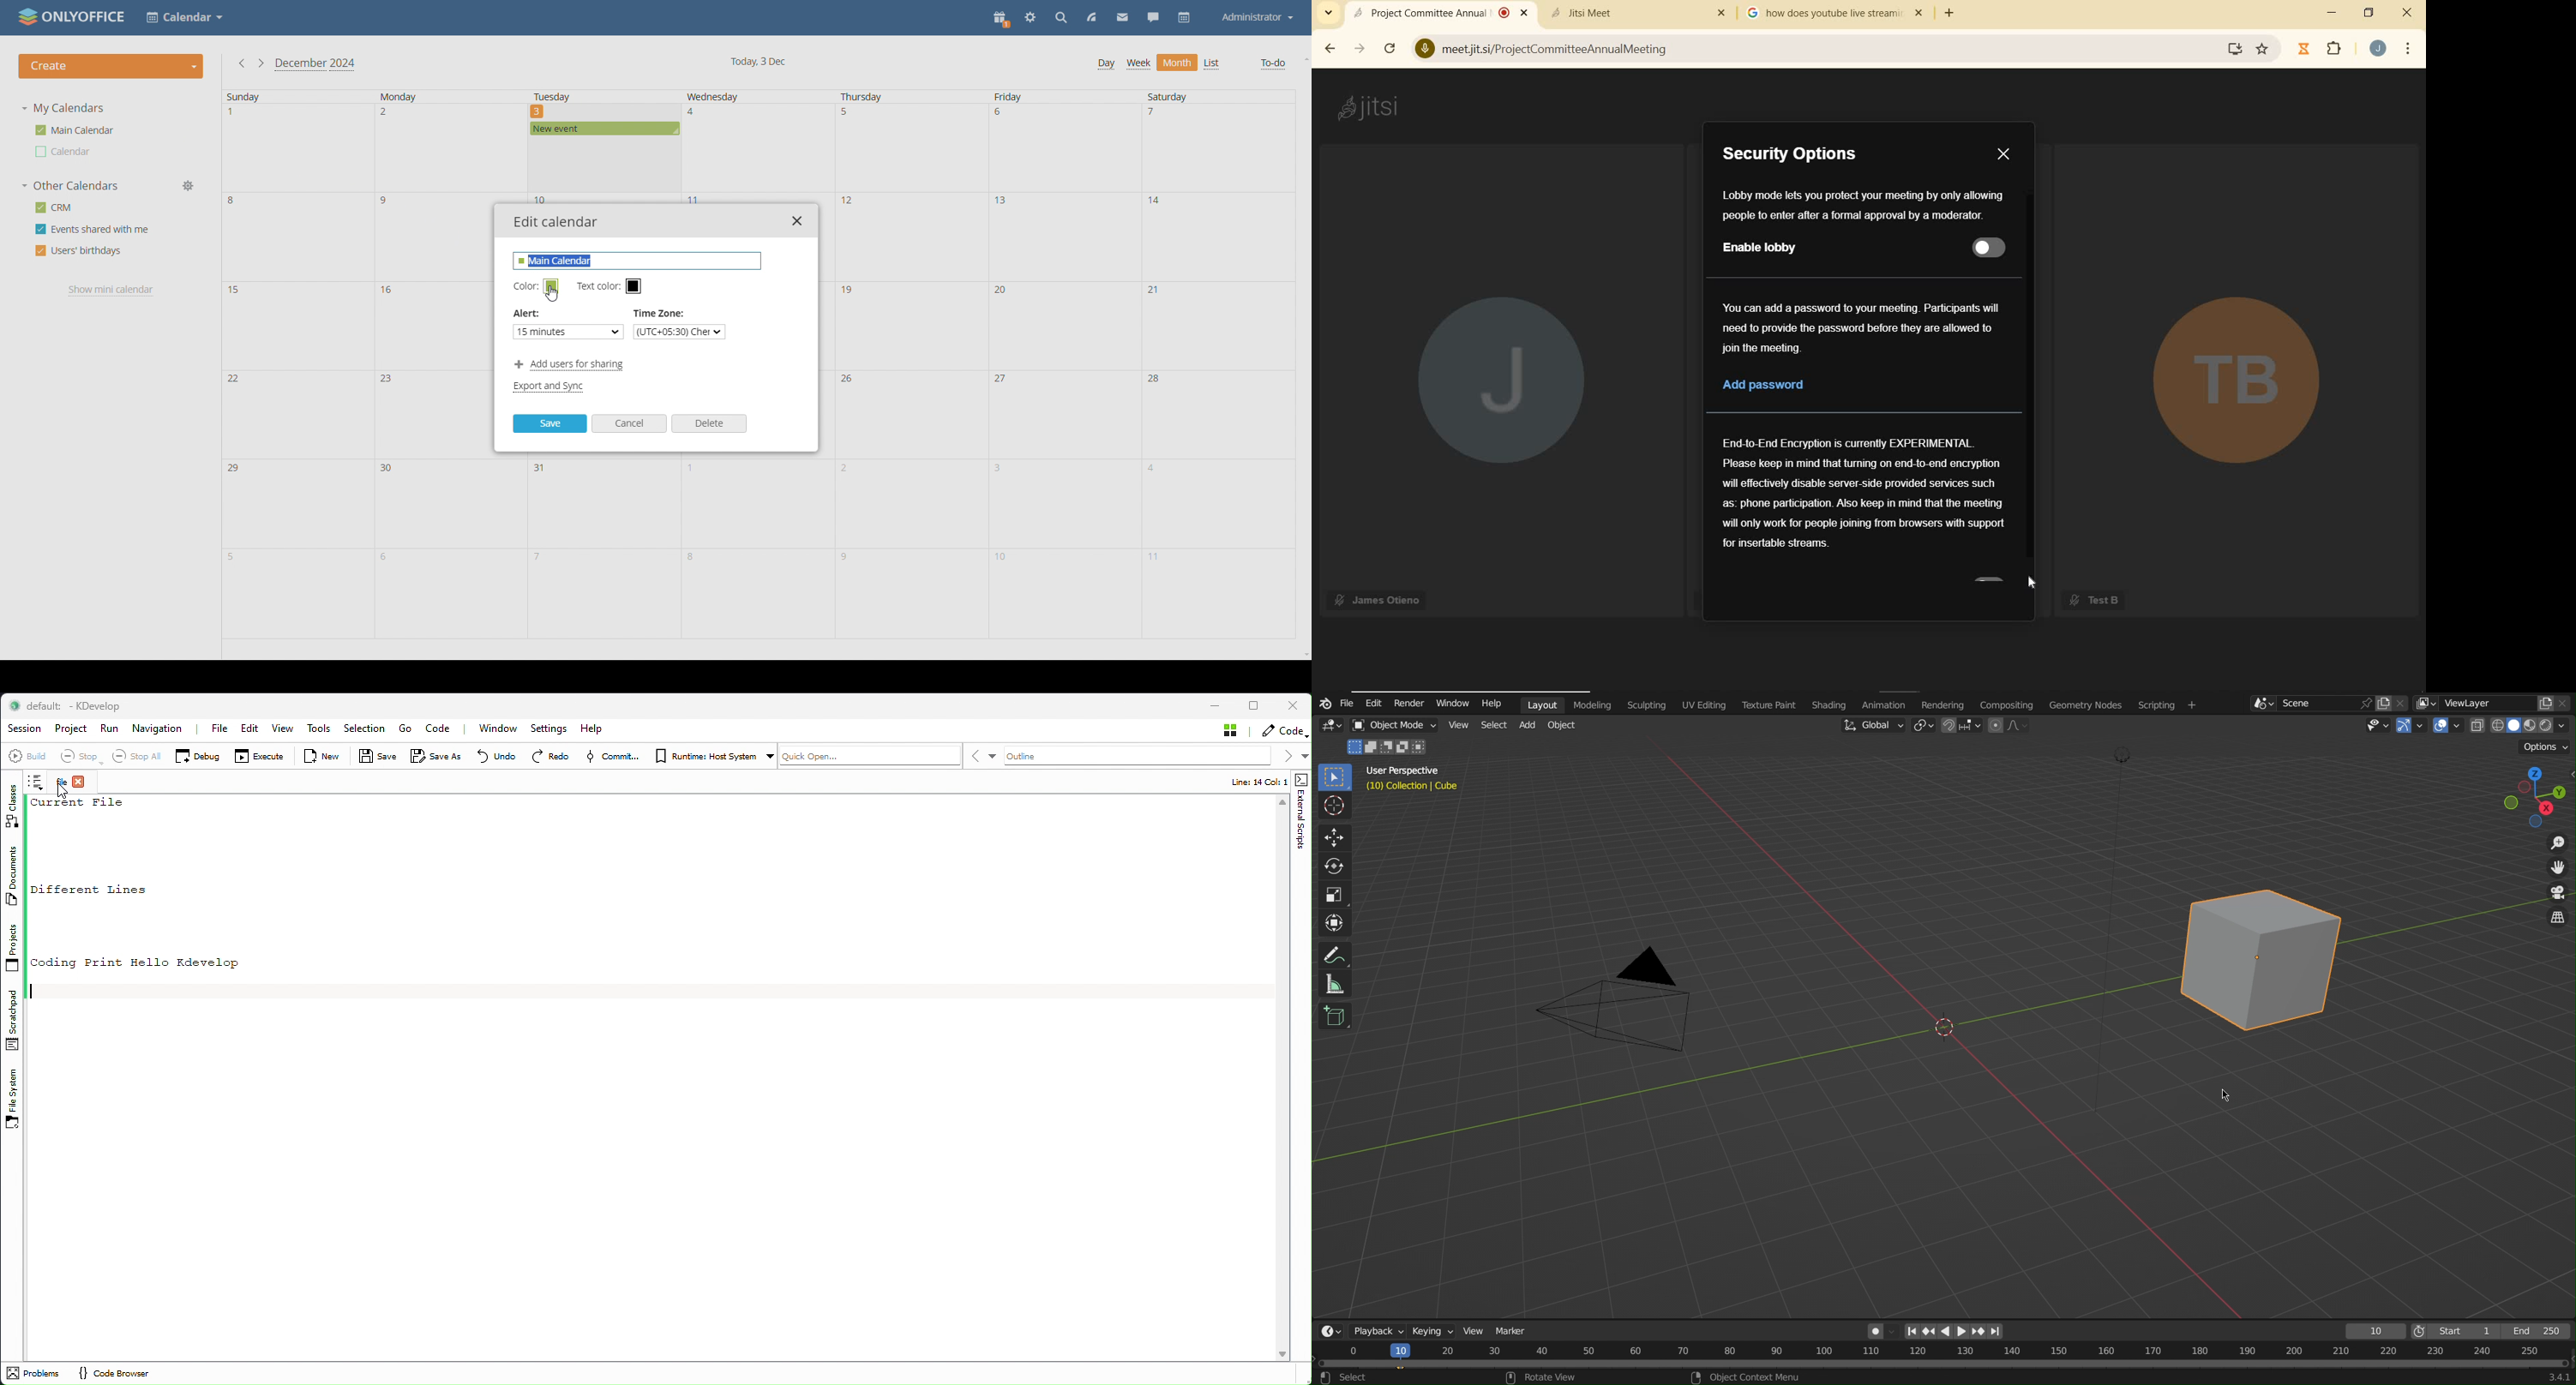 The height and width of the screenshot is (1400, 2576). What do you see at coordinates (2364, 703) in the screenshot?
I see `pin` at bounding box center [2364, 703].